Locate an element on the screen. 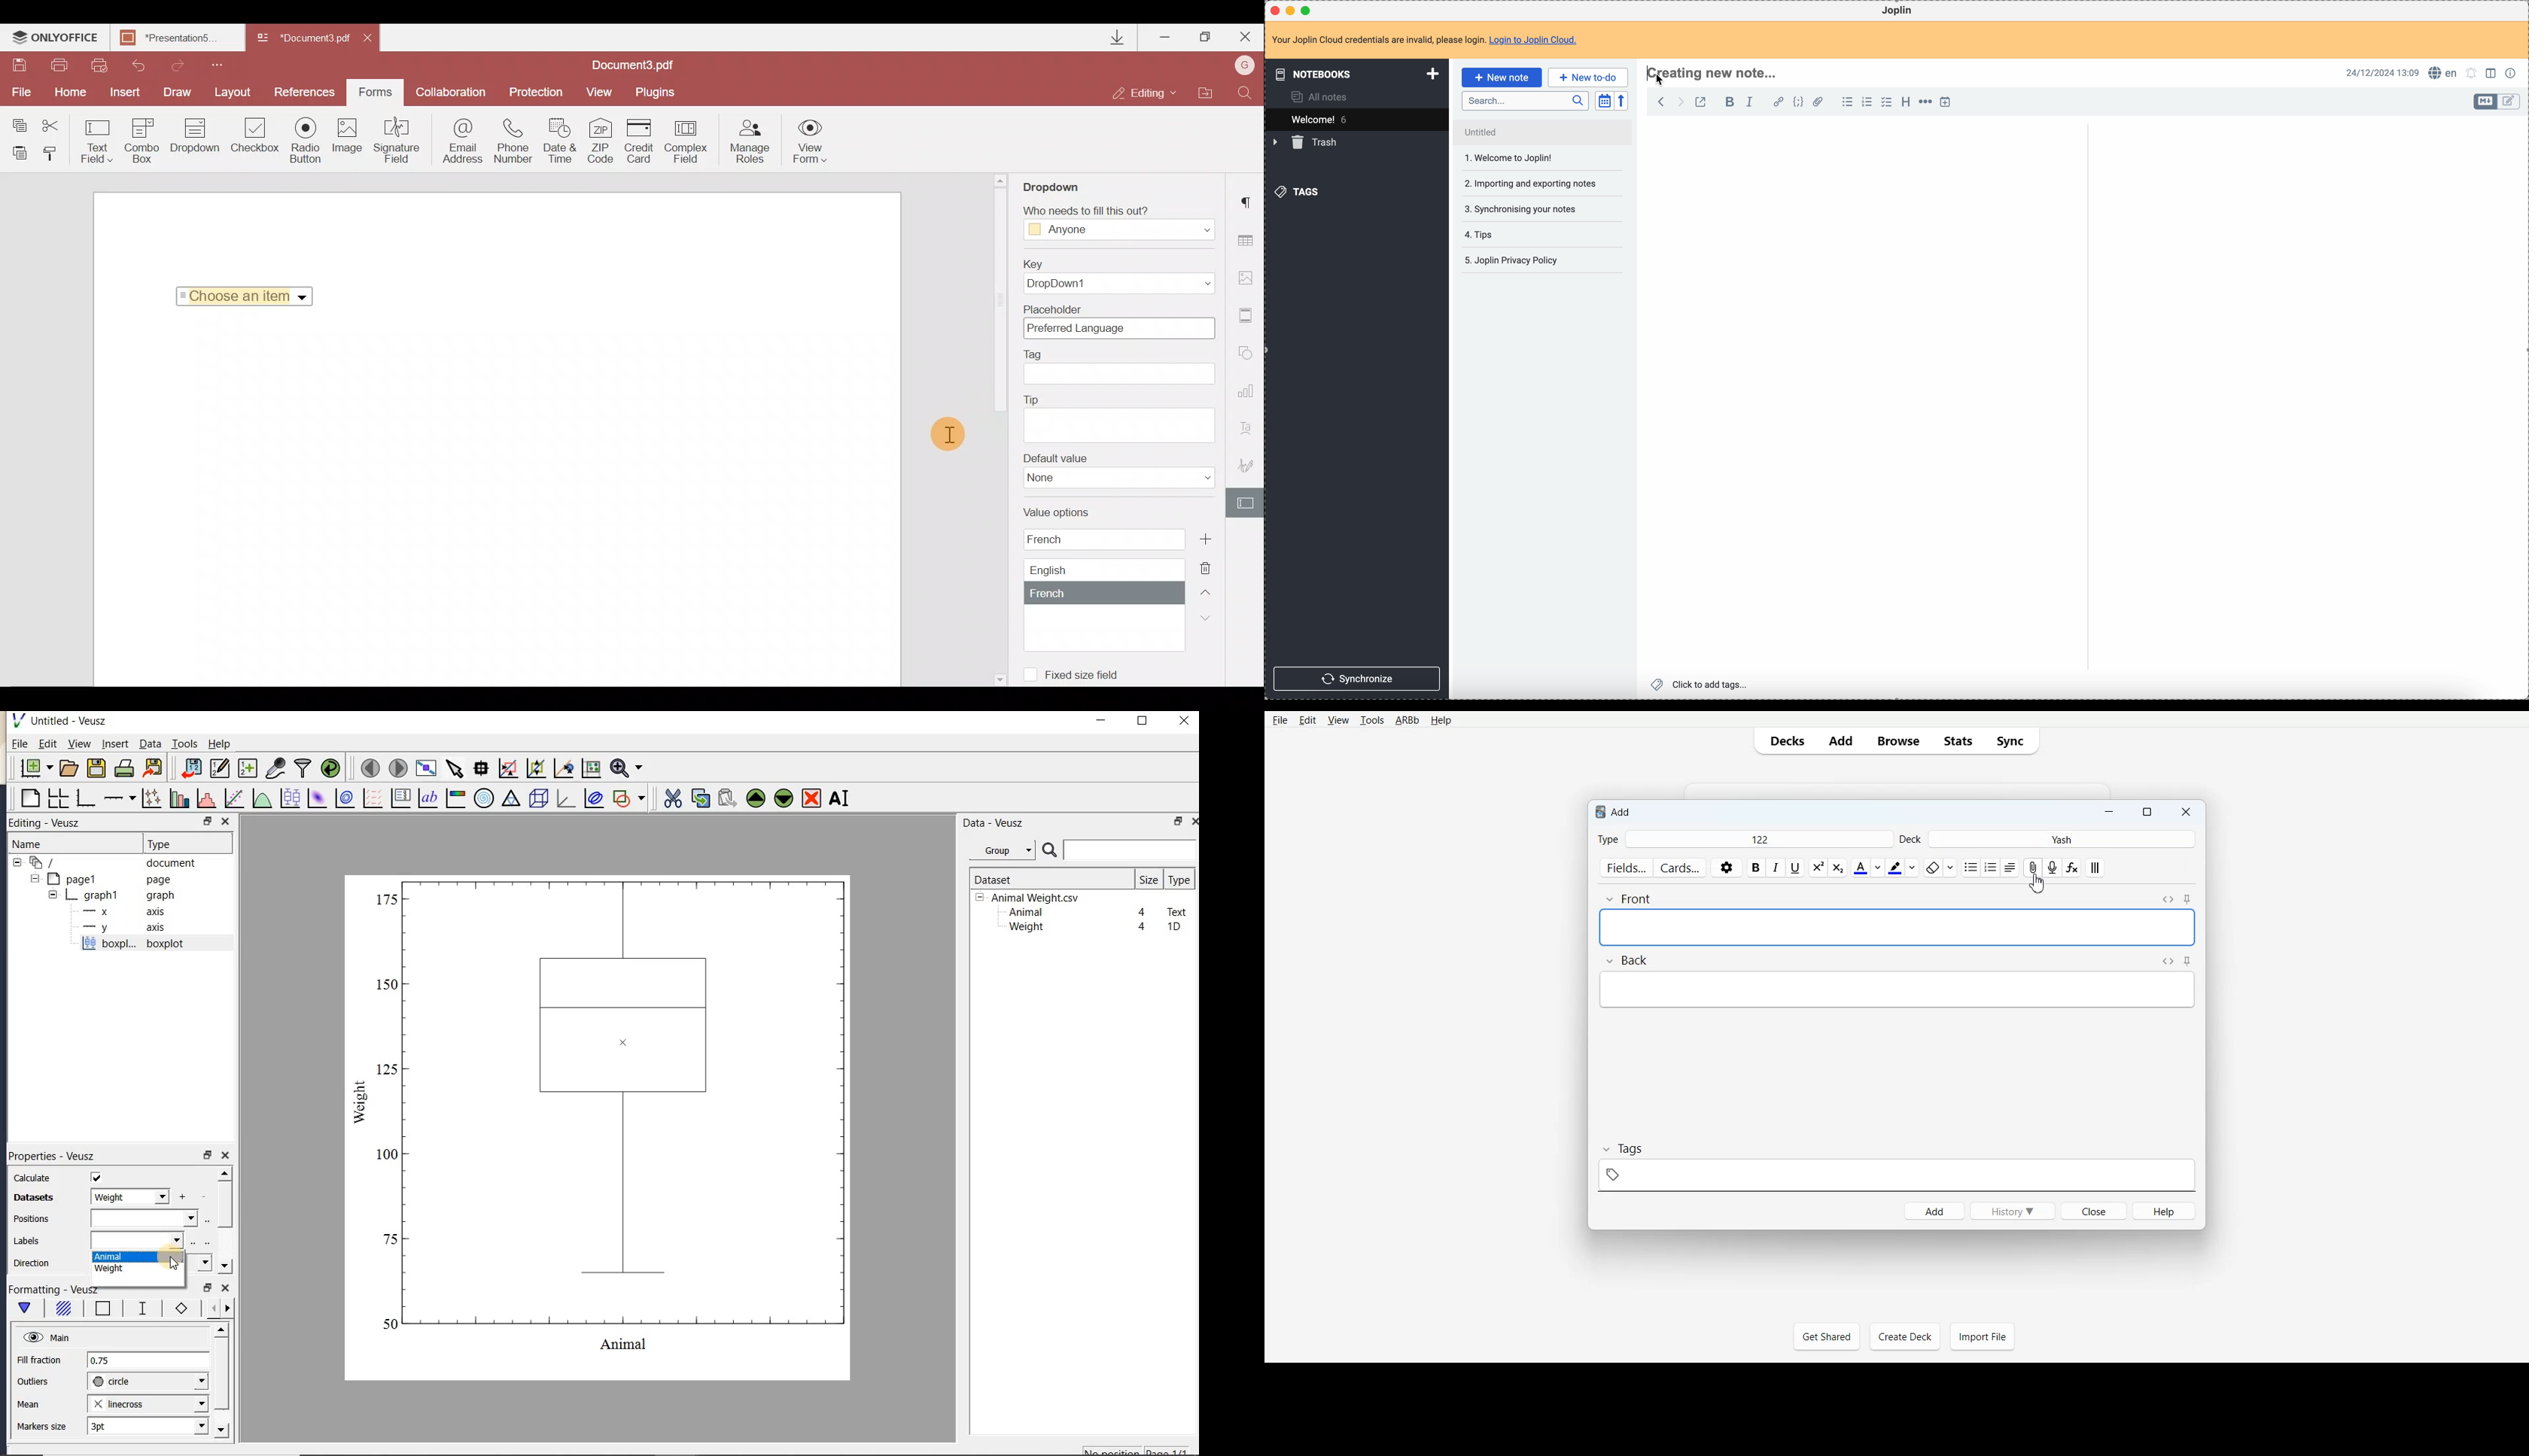 Image resolution: width=2548 pixels, height=1456 pixels. plot a 2d dataset as contours is located at coordinates (343, 797).